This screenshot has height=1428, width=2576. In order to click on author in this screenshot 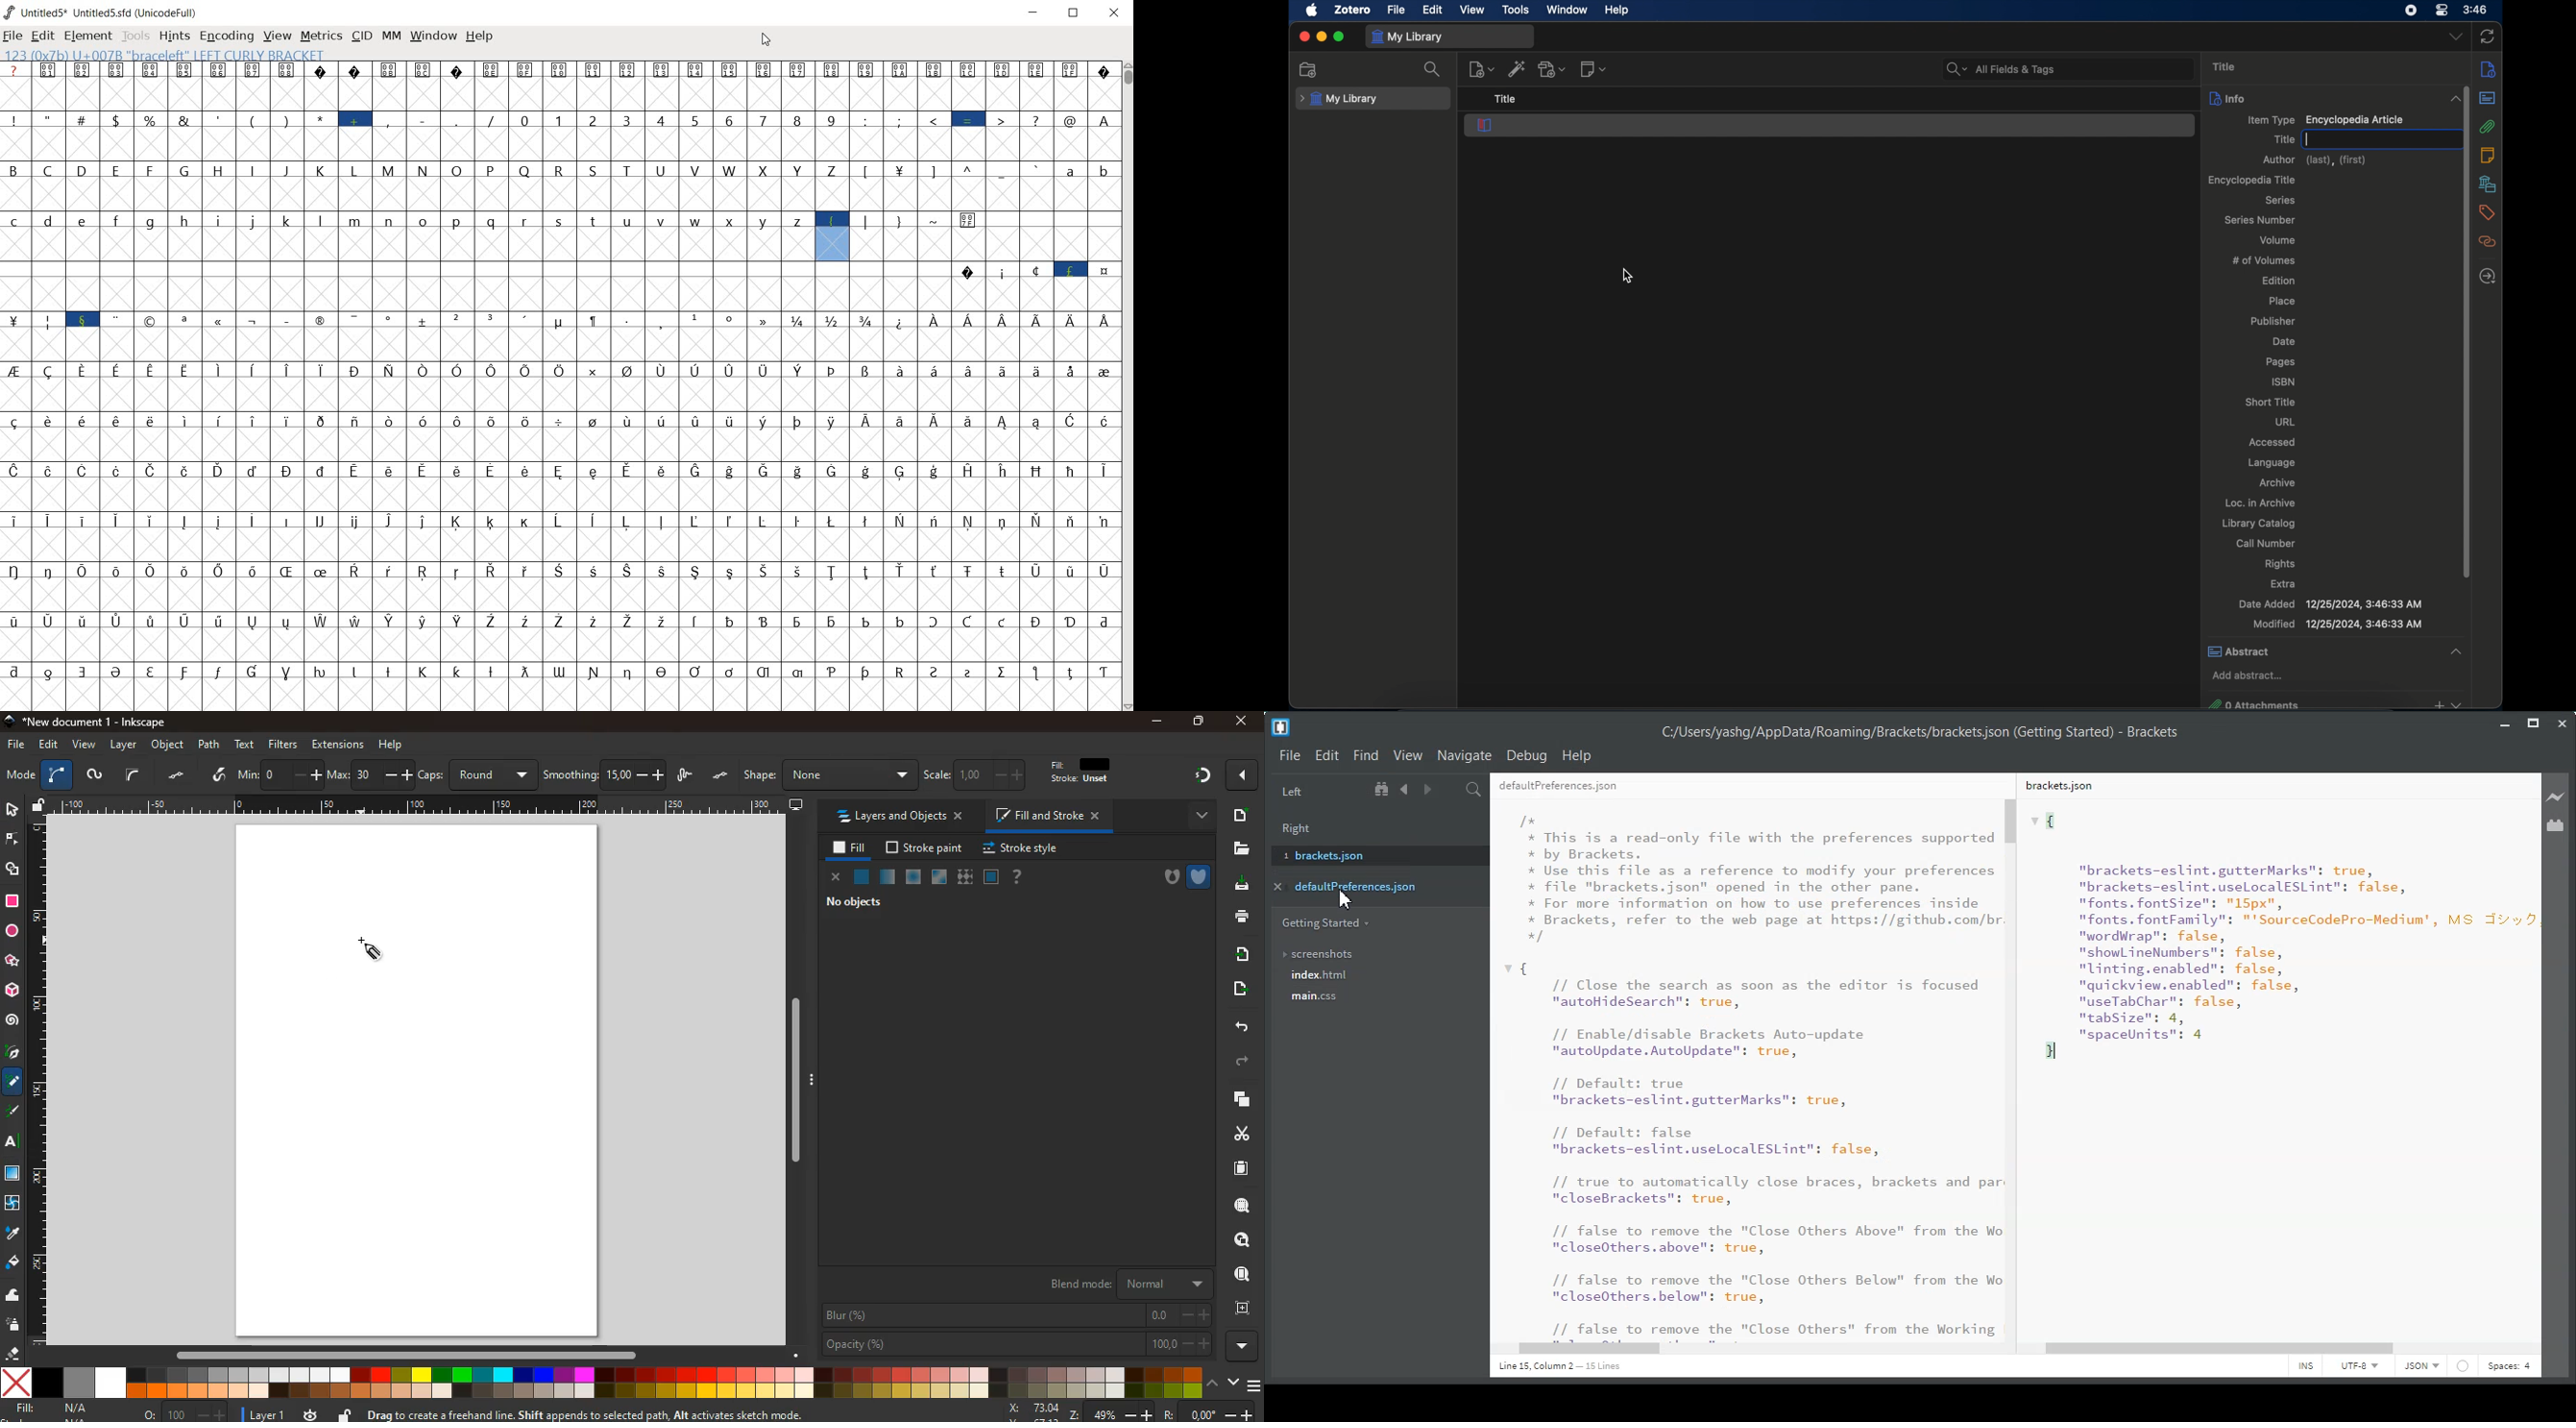, I will do `click(2318, 161)`.